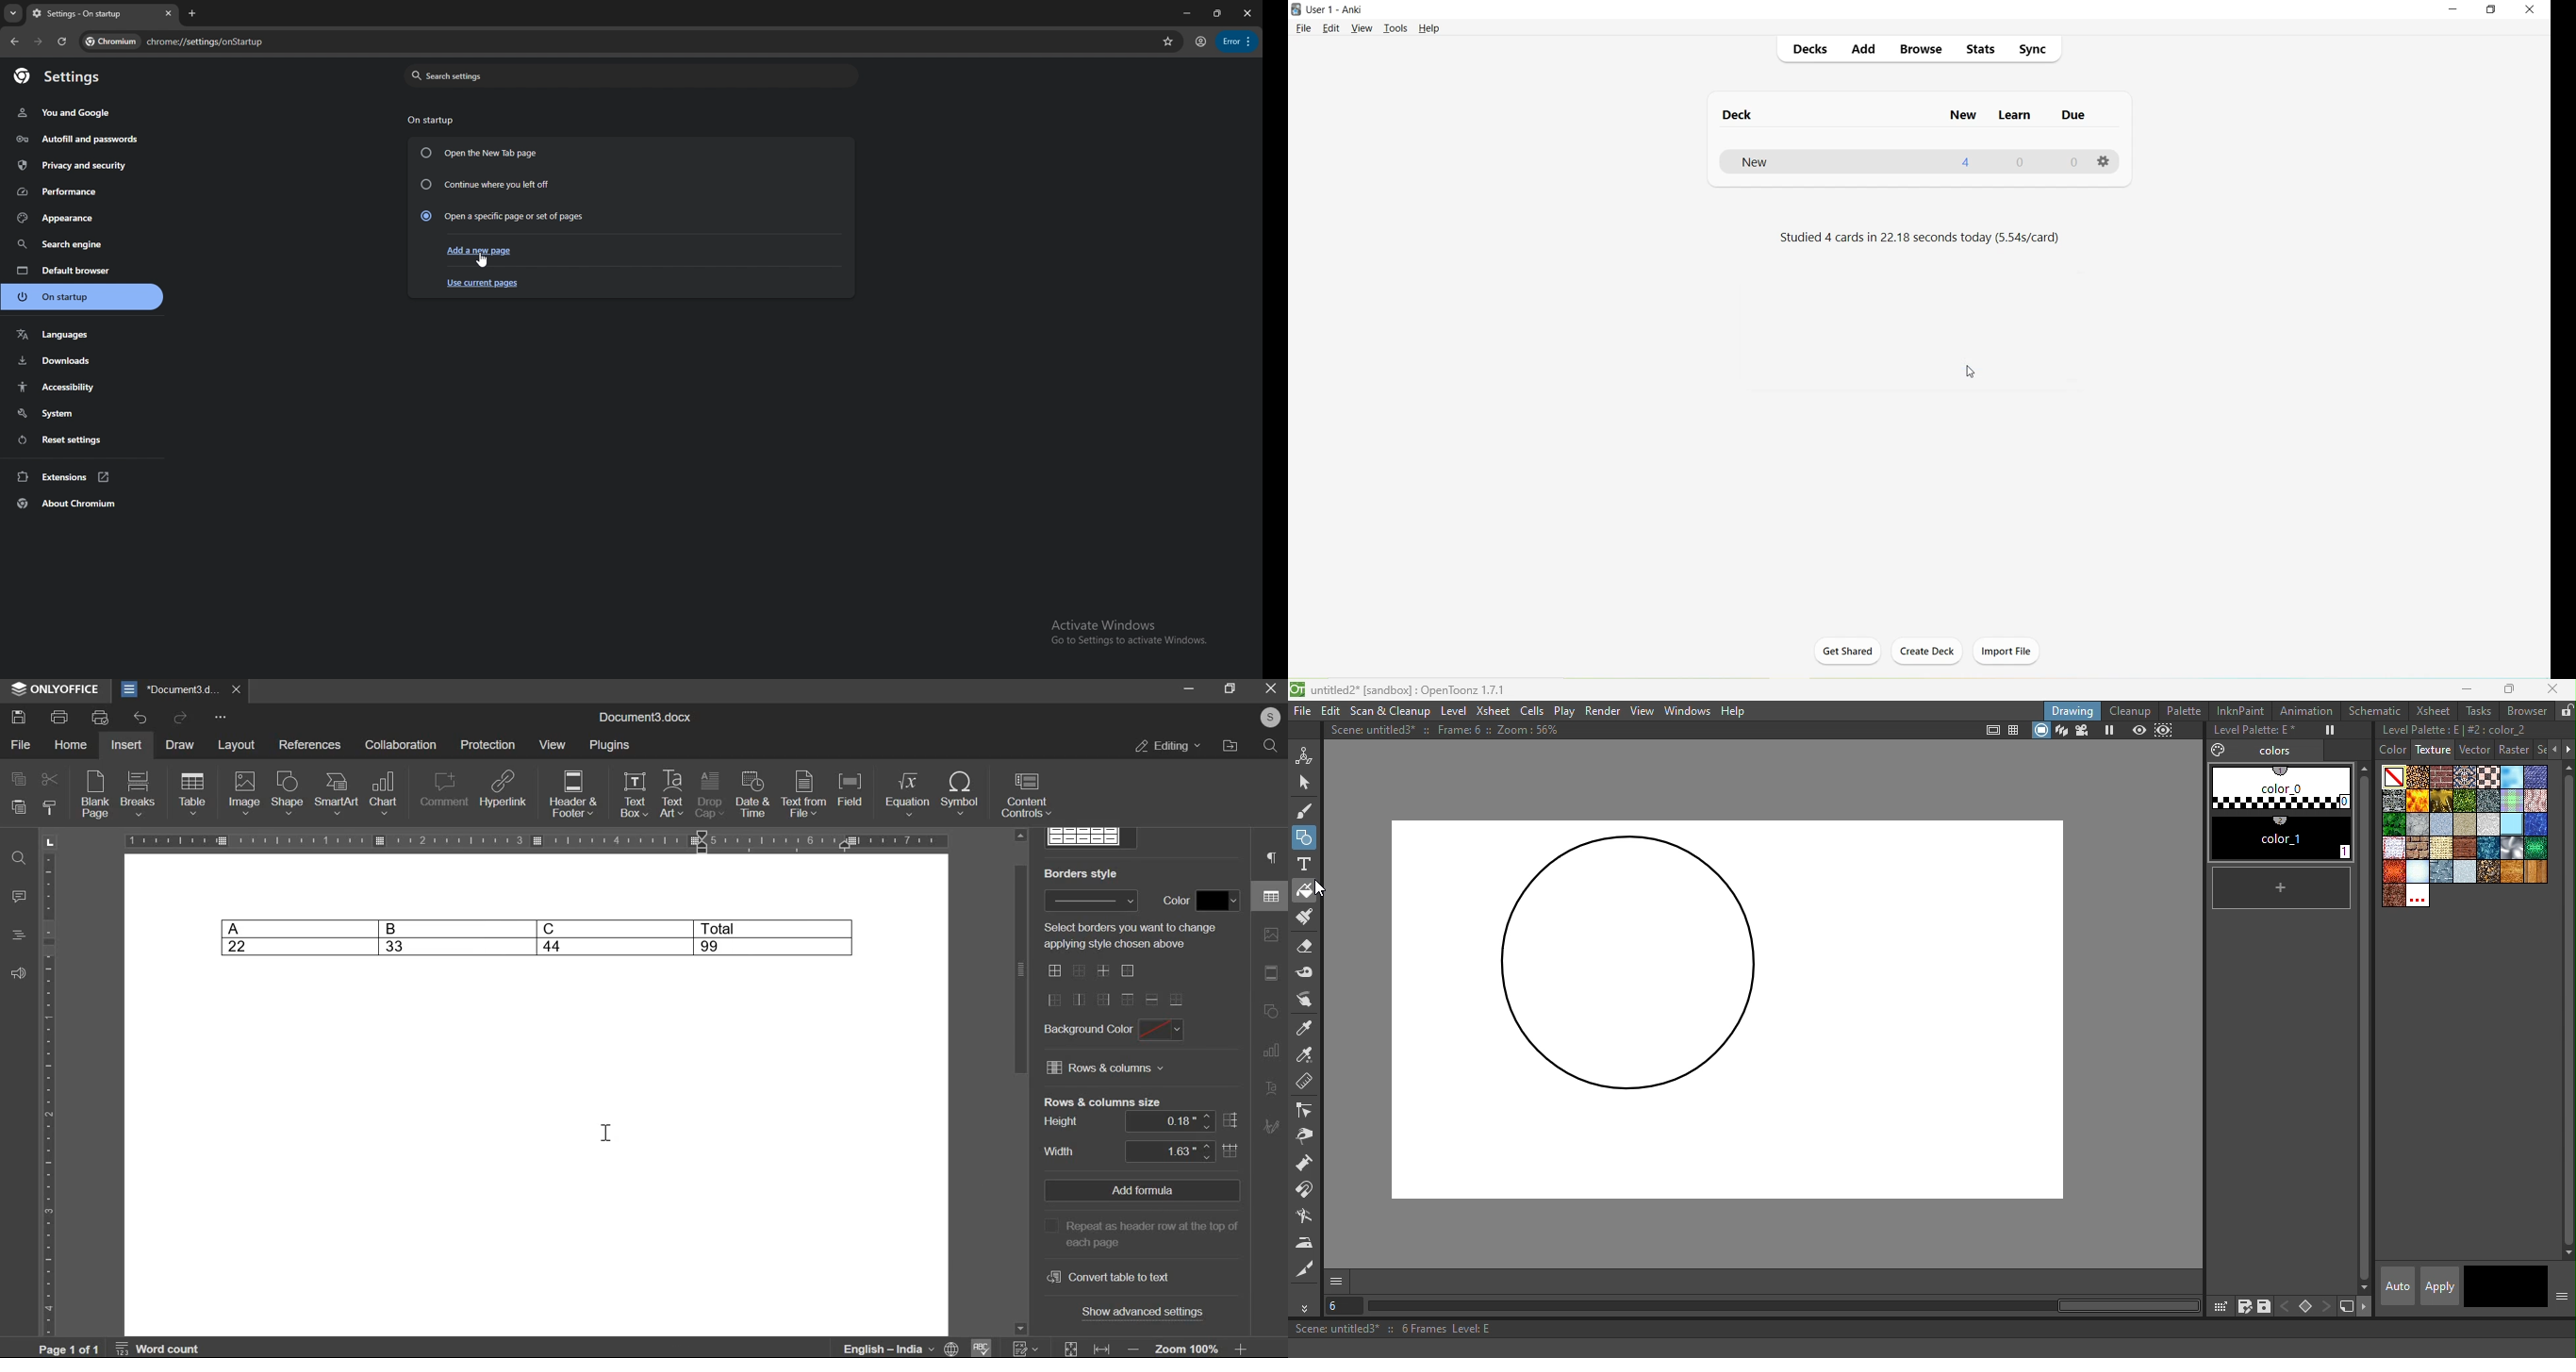  Describe the element at coordinates (1302, 29) in the screenshot. I see `File` at that location.